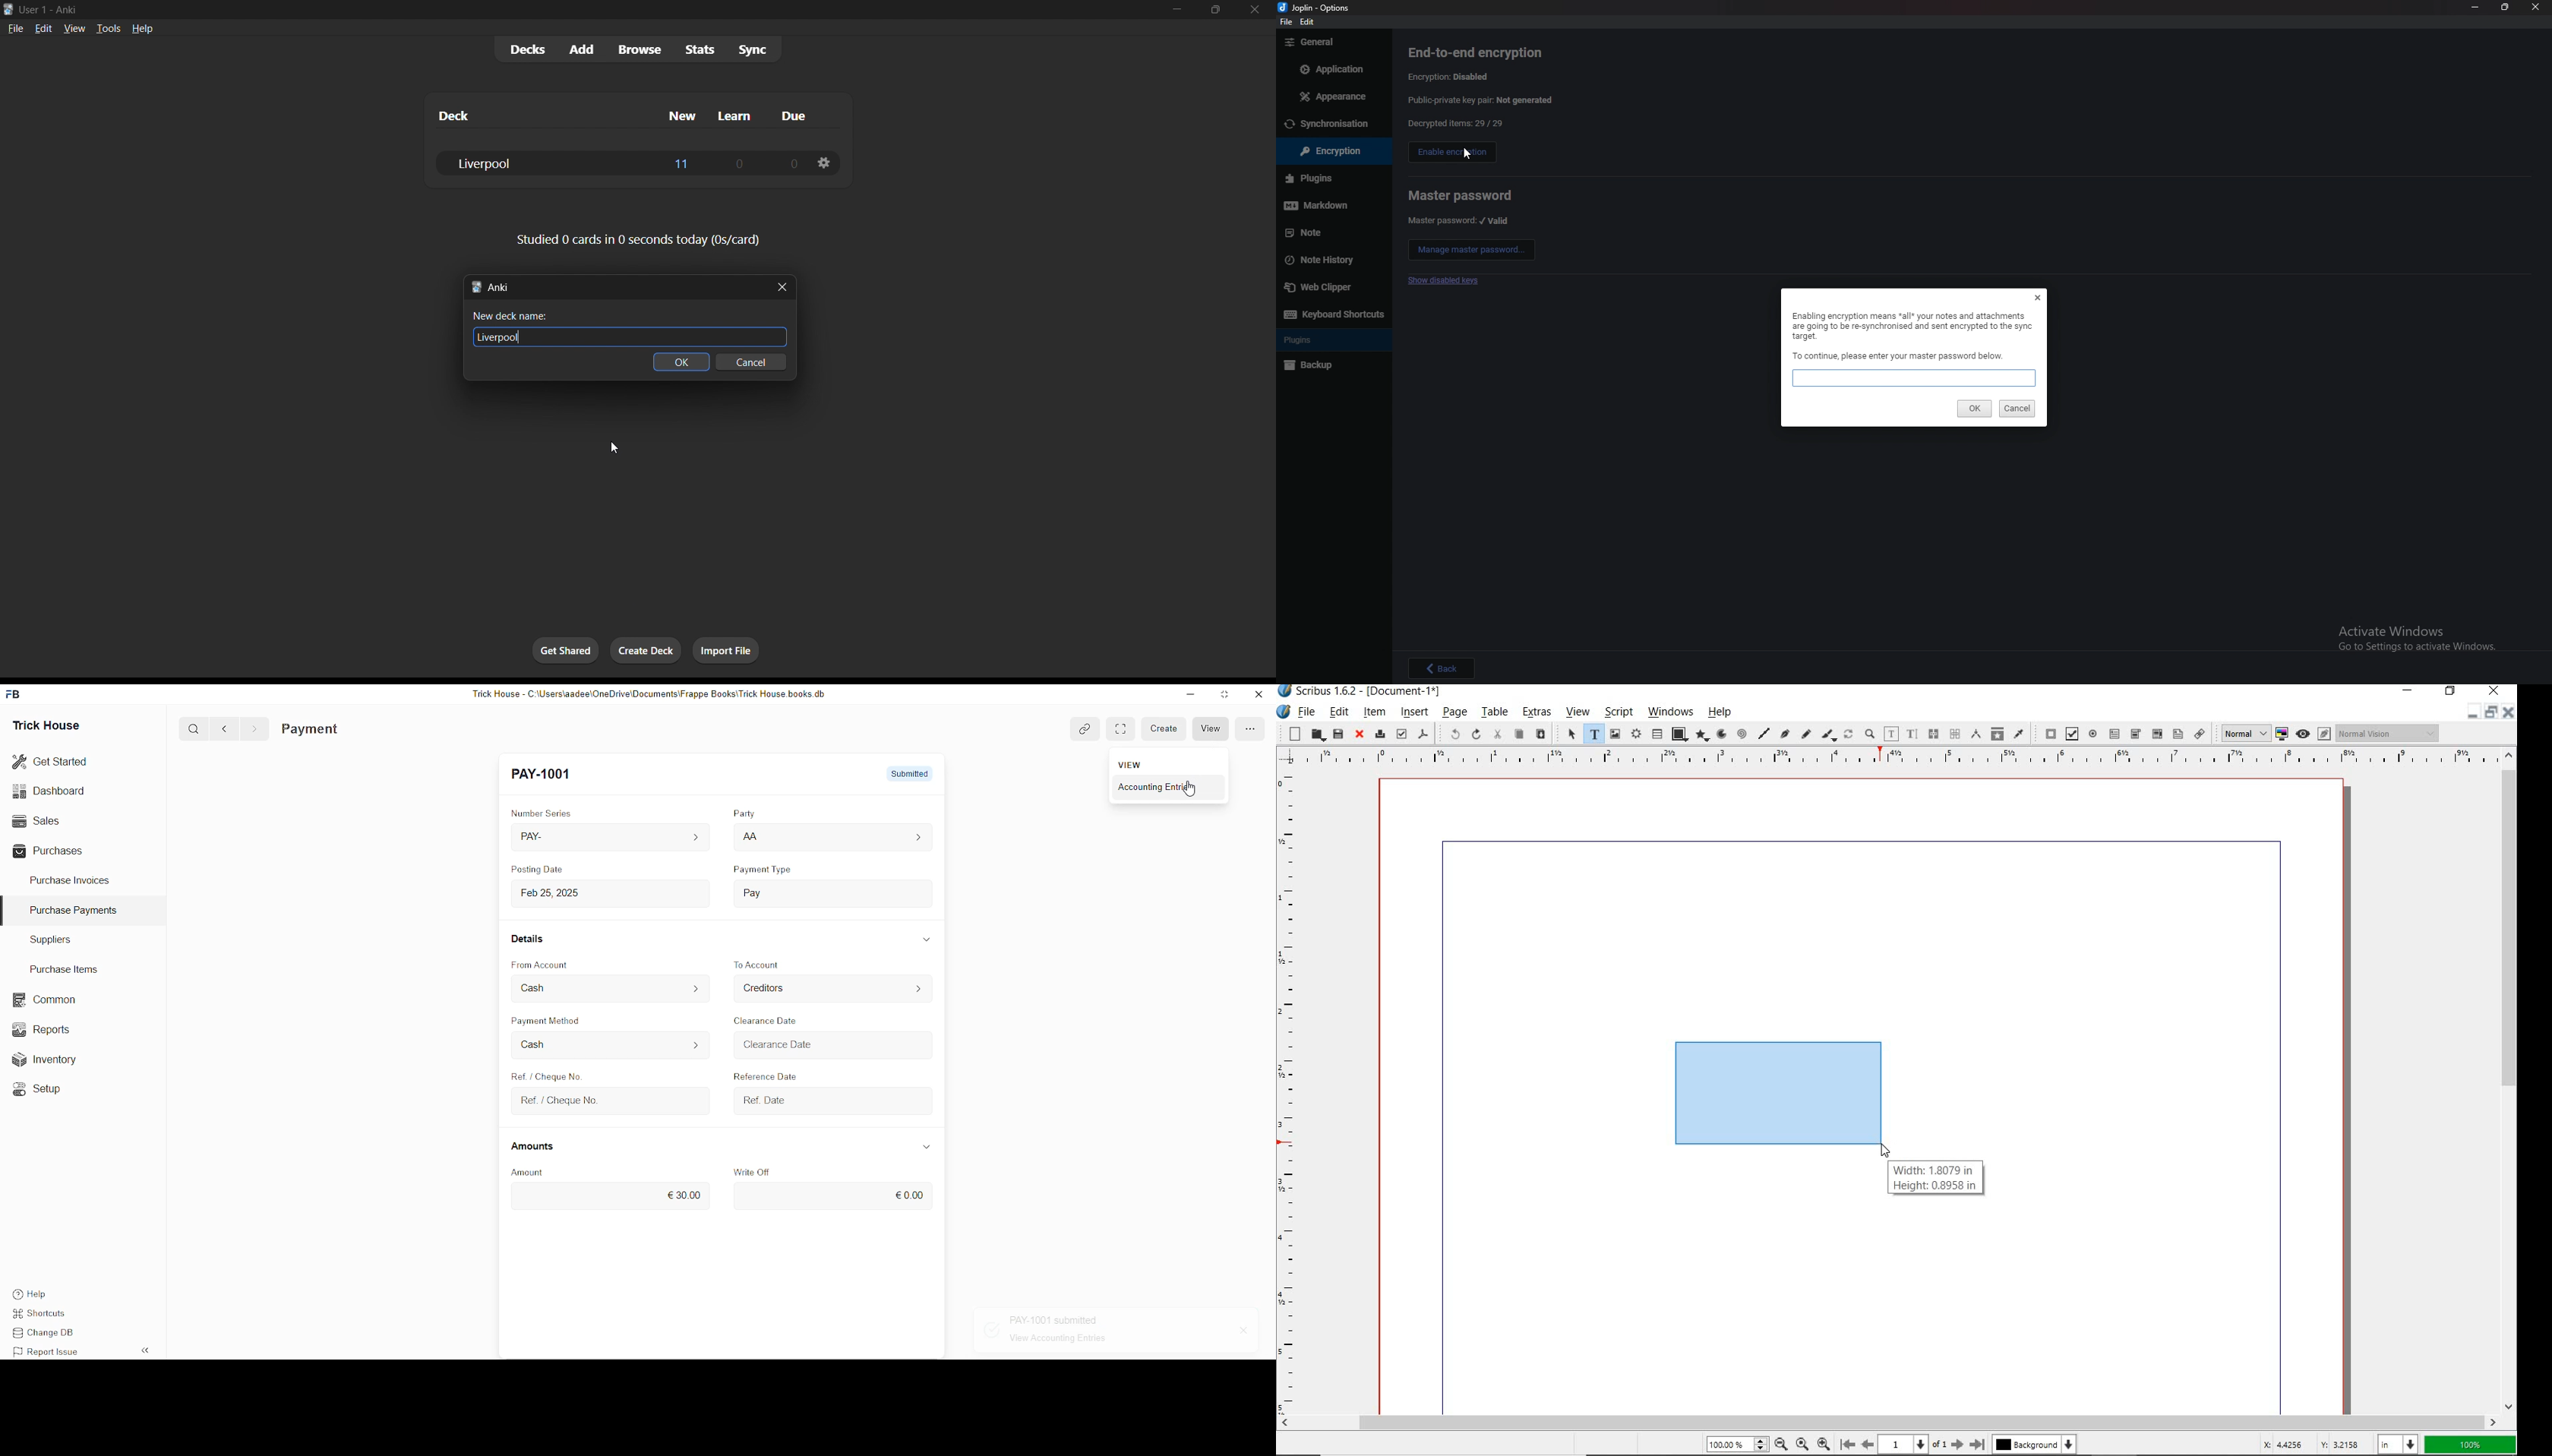 The width and height of the screenshot is (2576, 1456). I want to click on close, so click(1239, 1331).